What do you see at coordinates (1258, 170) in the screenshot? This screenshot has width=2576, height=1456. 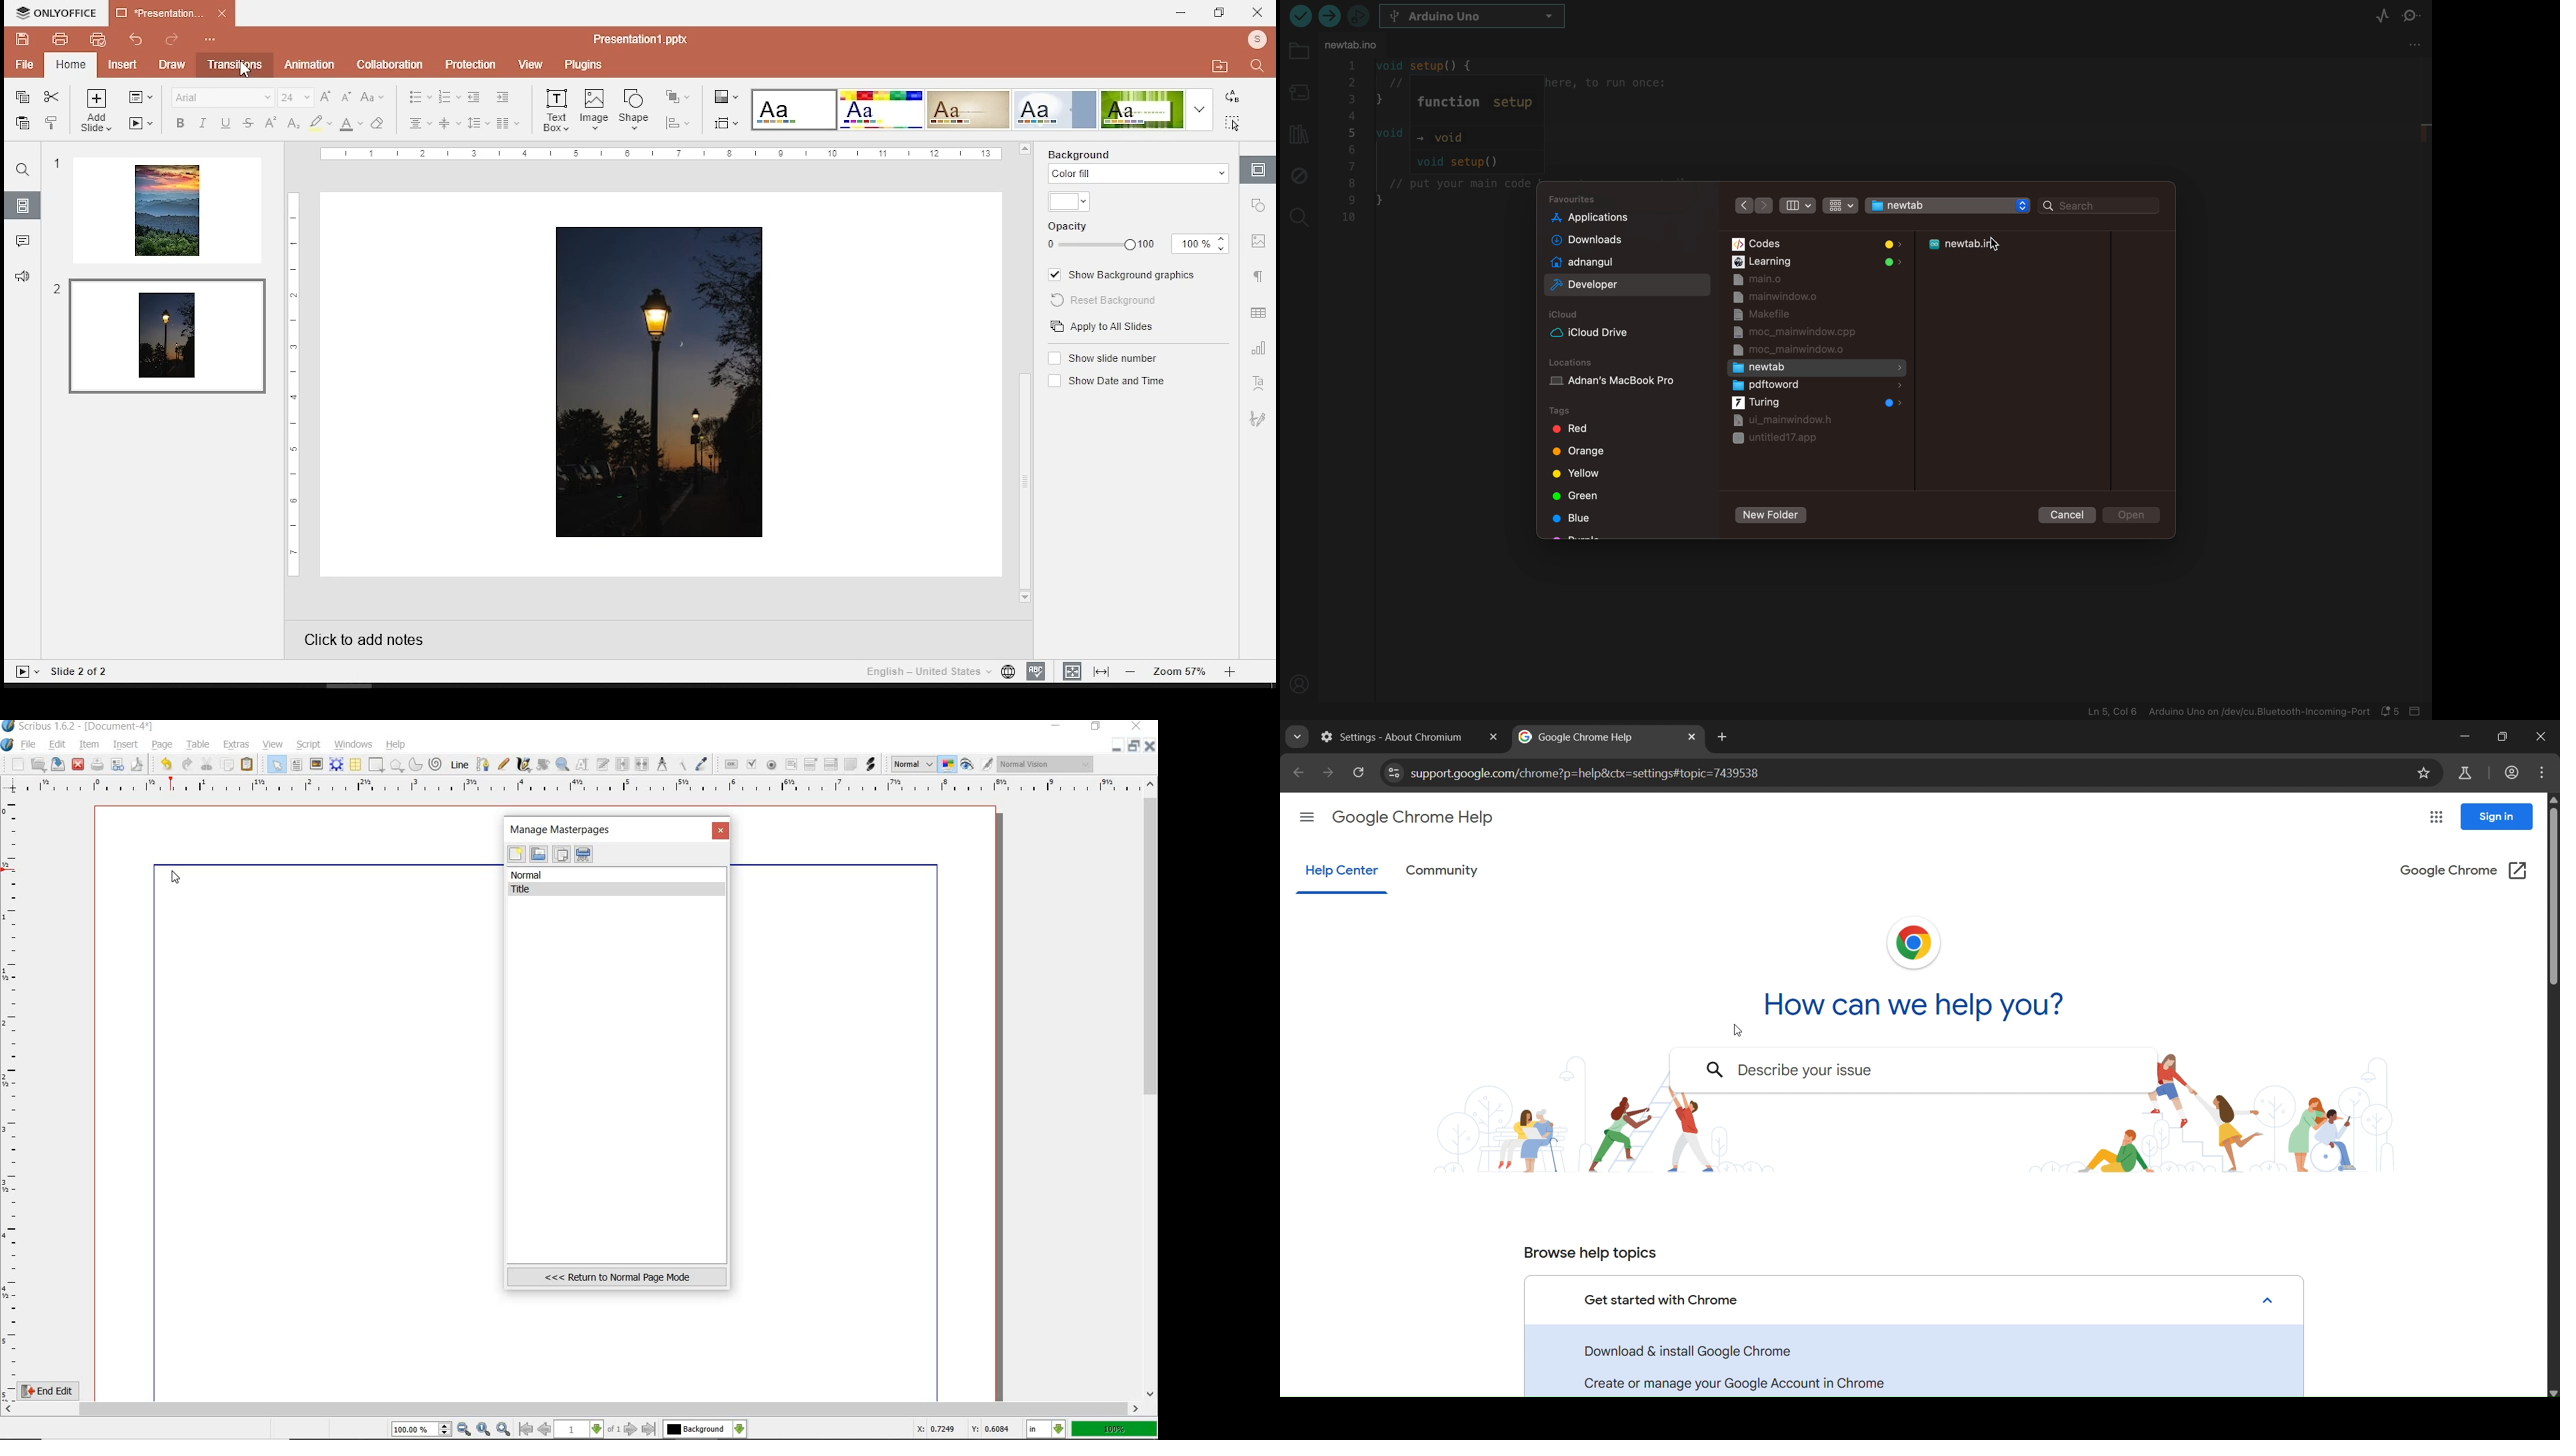 I see `slide settings` at bounding box center [1258, 170].